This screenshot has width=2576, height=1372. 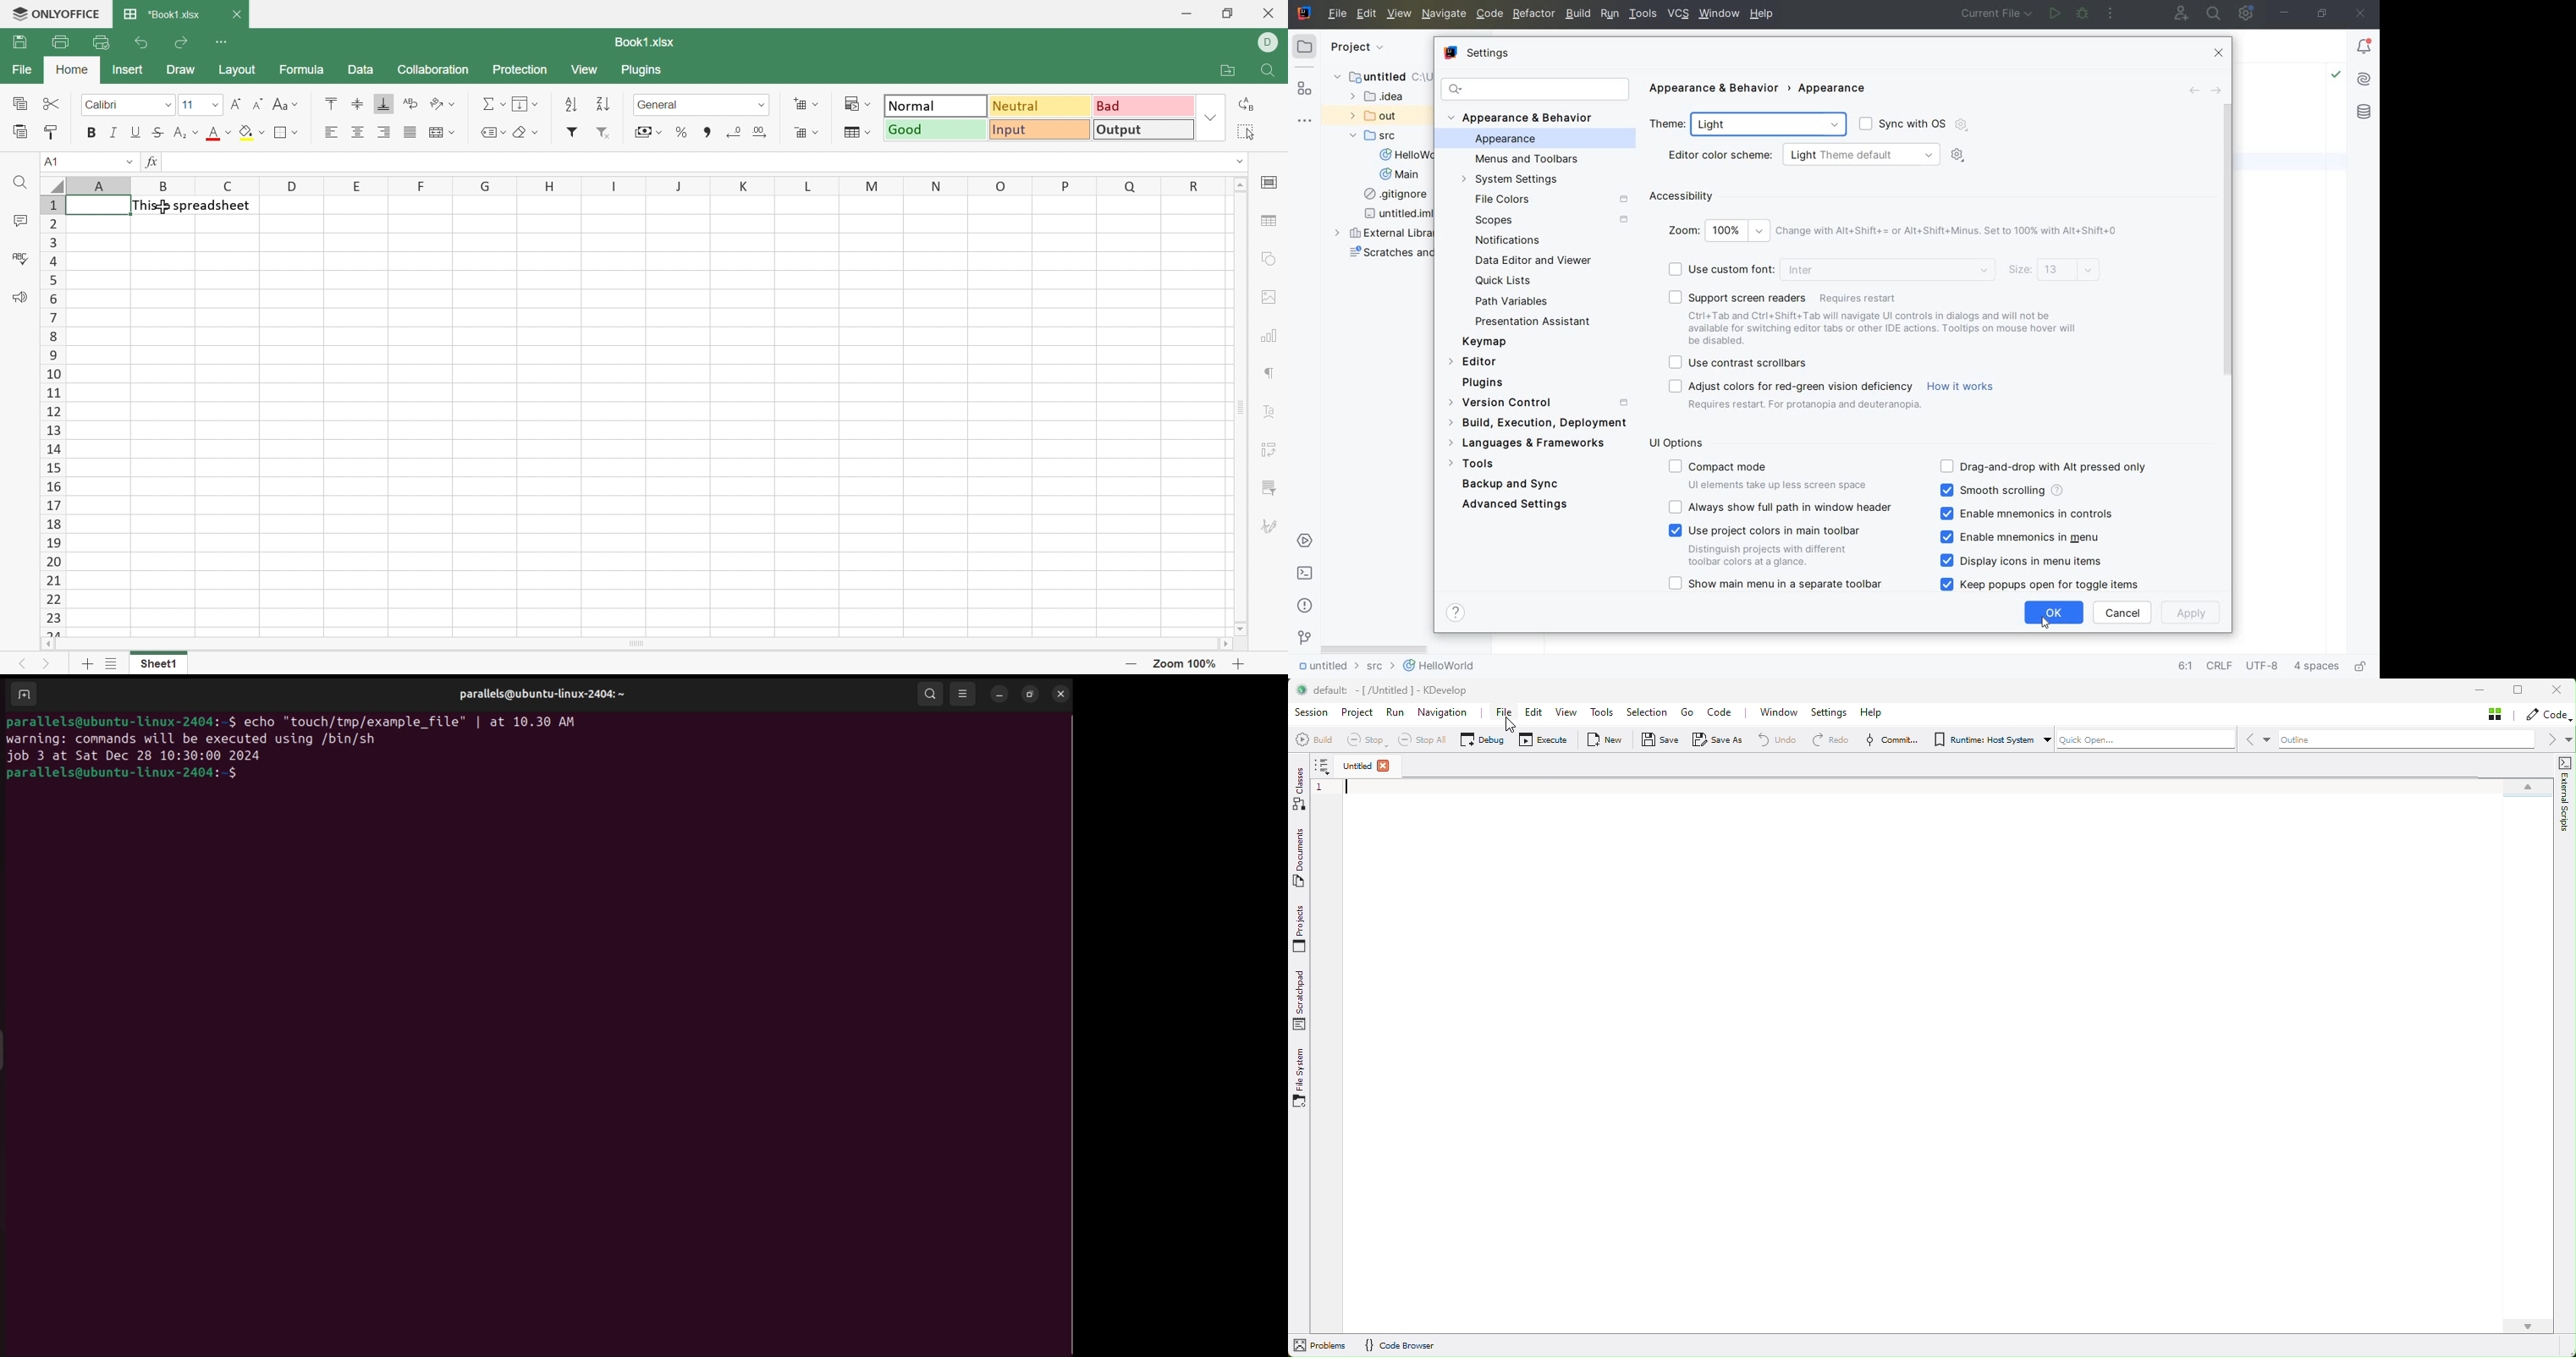 What do you see at coordinates (435, 132) in the screenshot?
I see `Merge and center` at bounding box center [435, 132].